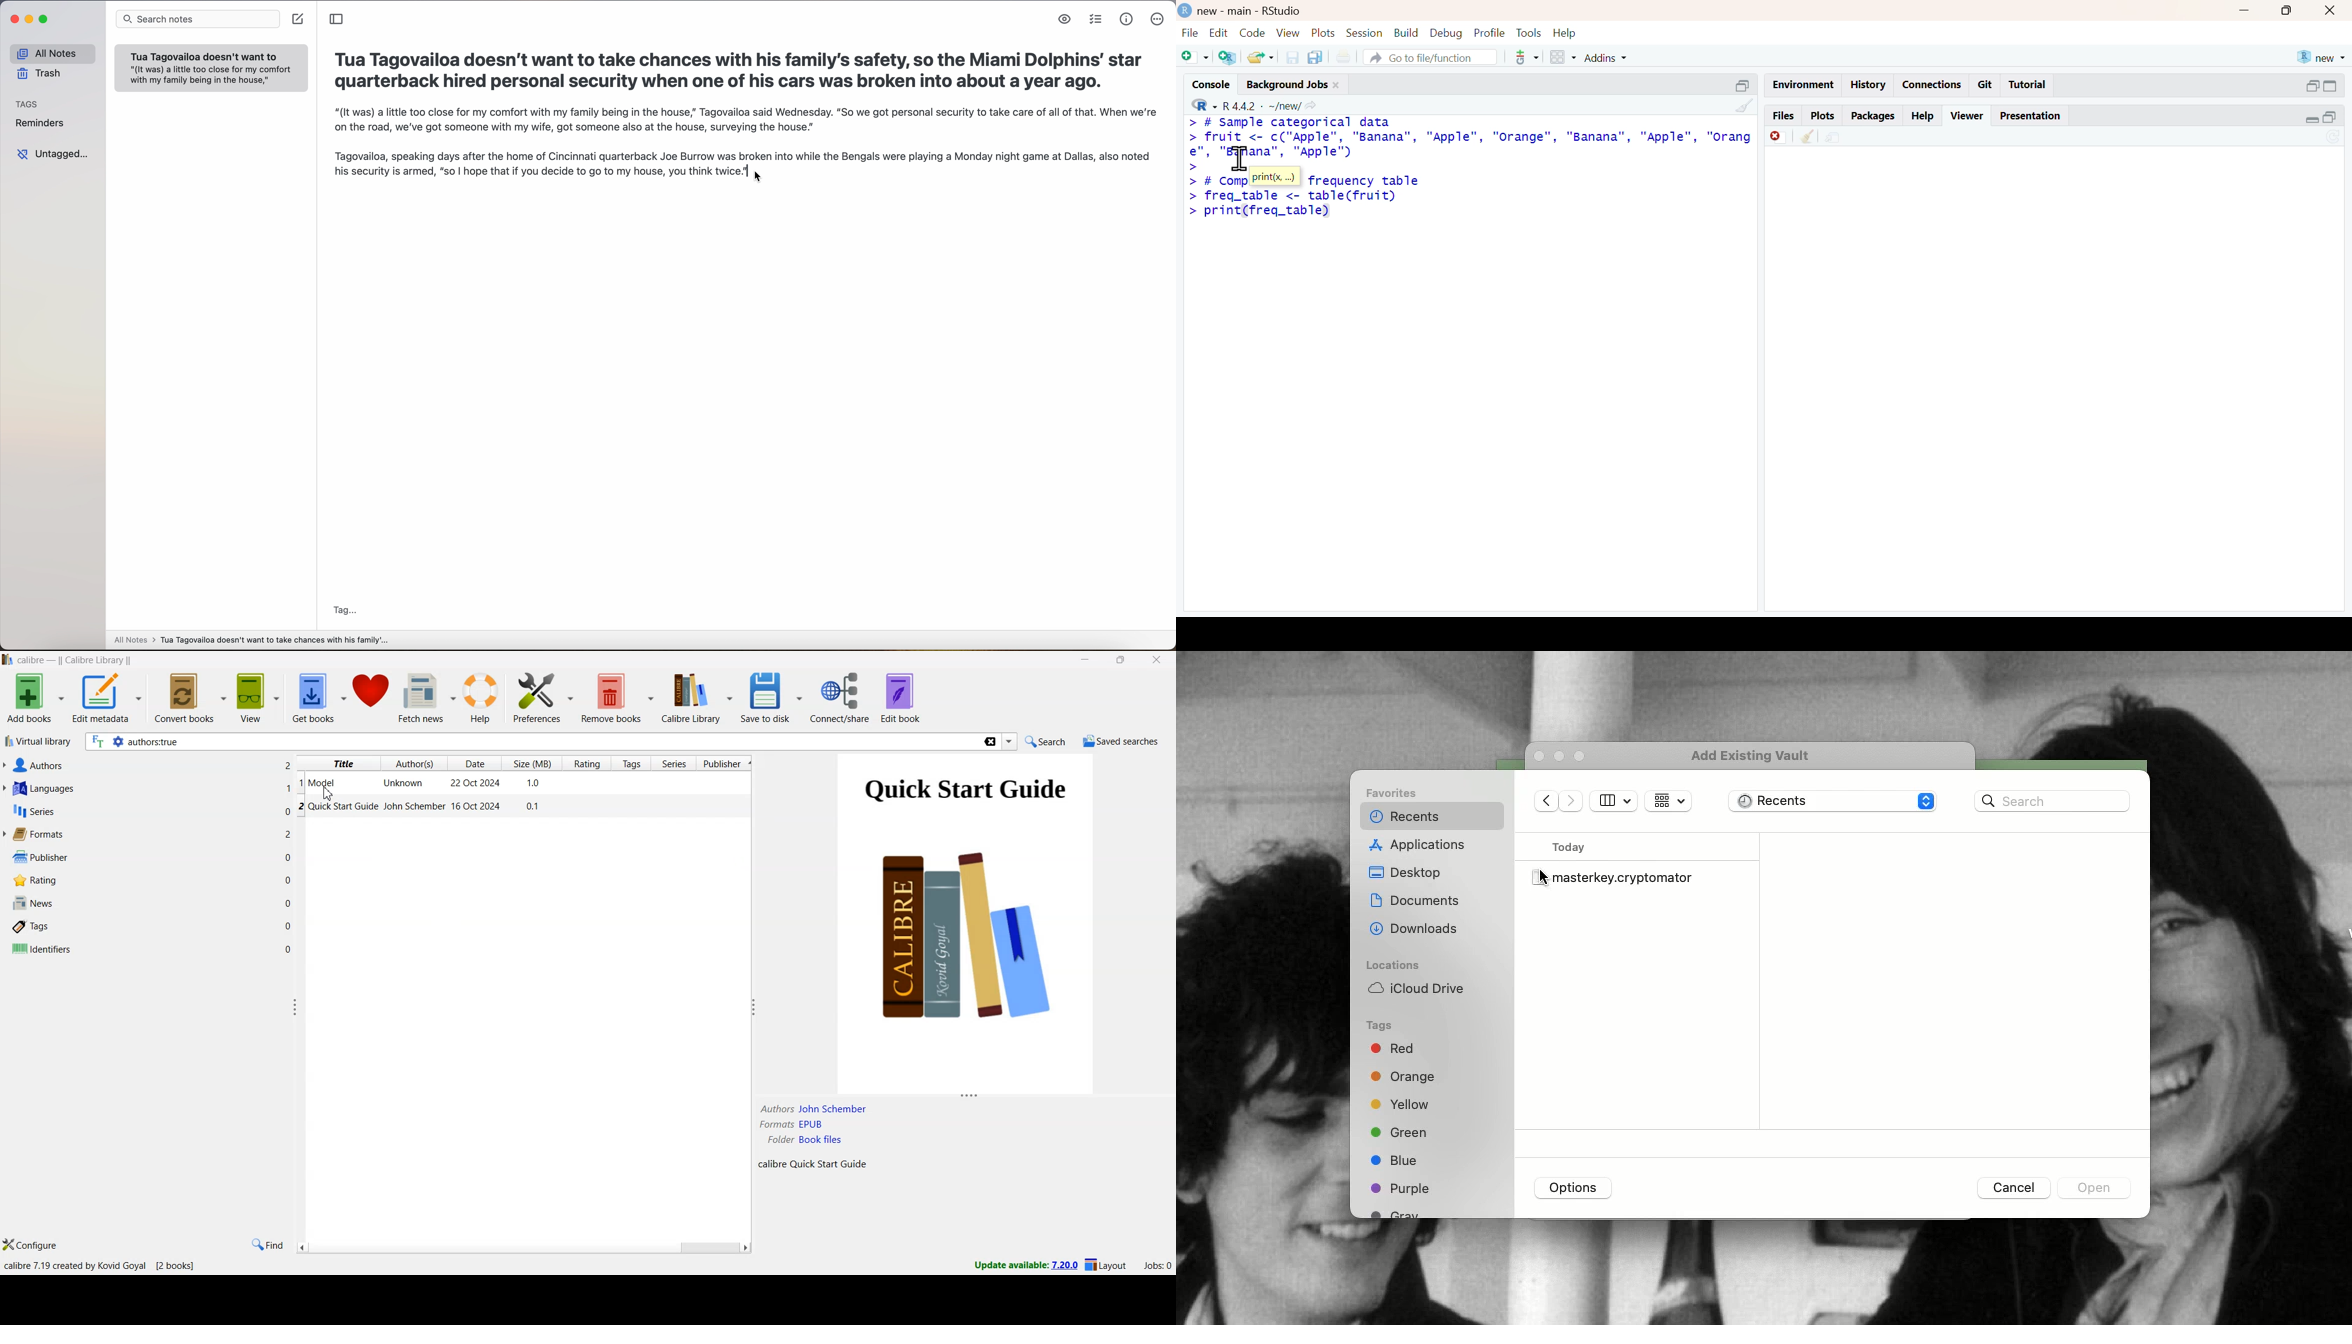 This screenshot has height=1344, width=2352. What do you see at coordinates (288, 788) in the screenshot?
I see `1` at bounding box center [288, 788].